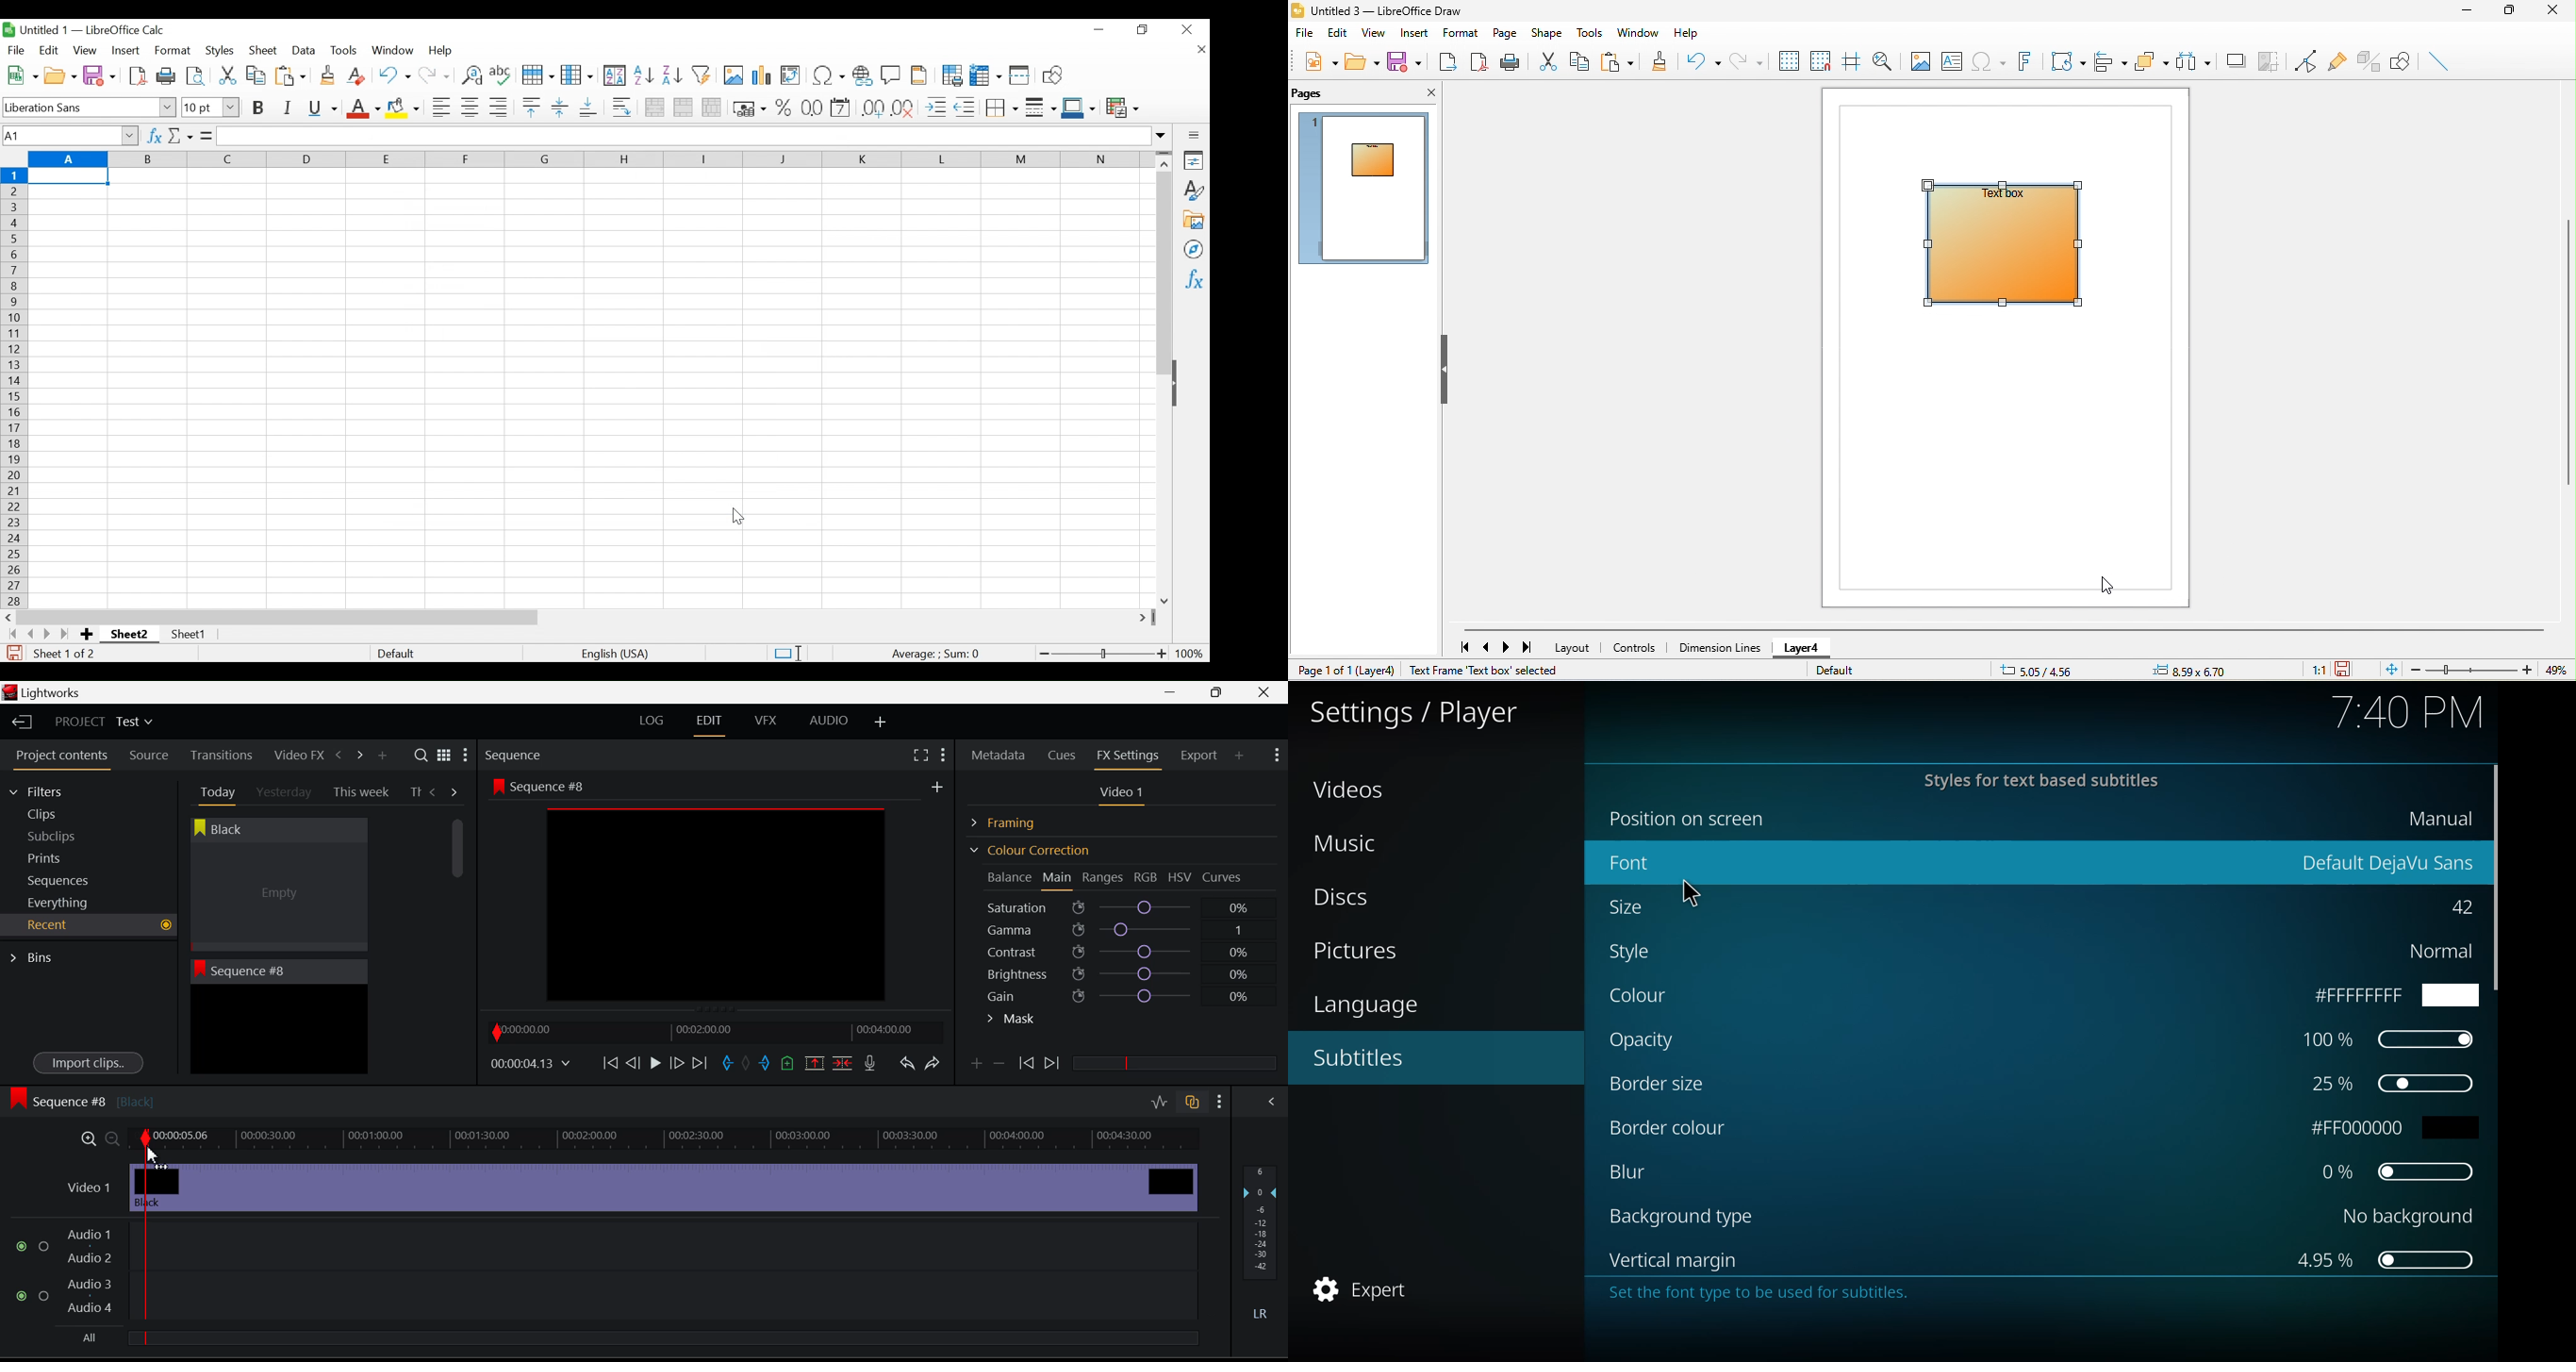 The height and width of the screenshot is (1372, 2576). I want to click on Headers and Footers, so click(920, 76).